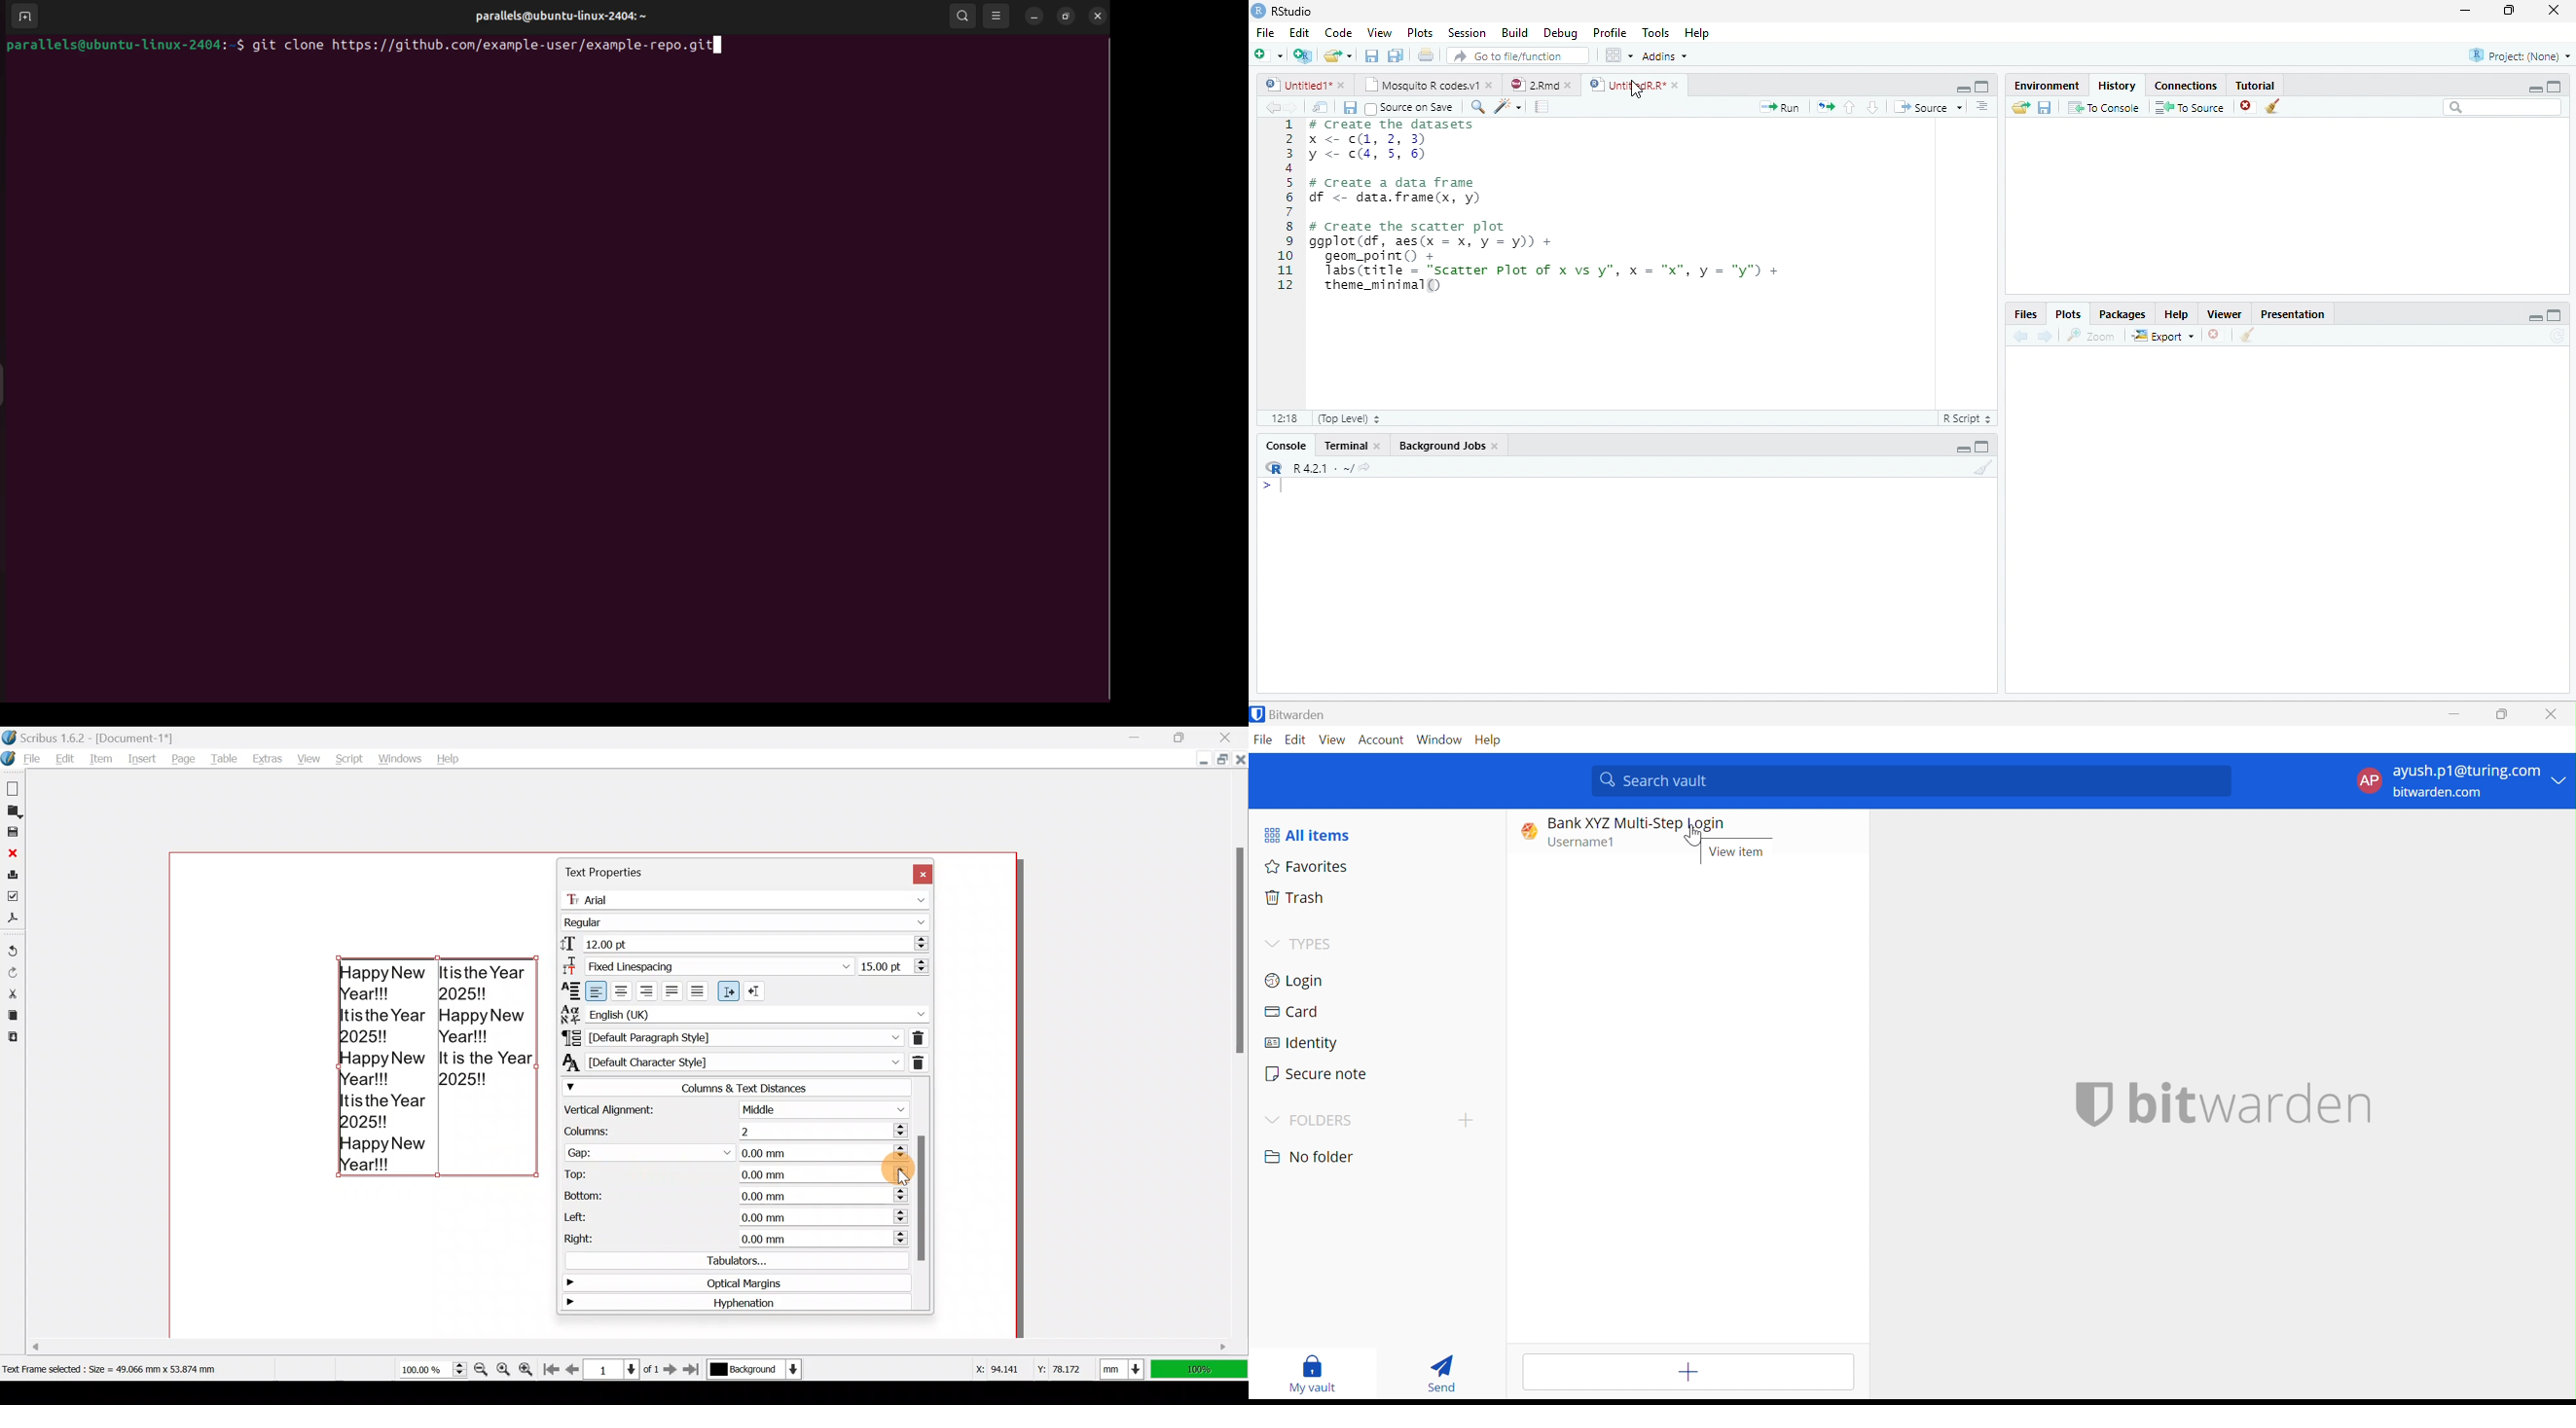 This screenshot has width=2576, height=1428. I want to click on Close, so click(12, 853).